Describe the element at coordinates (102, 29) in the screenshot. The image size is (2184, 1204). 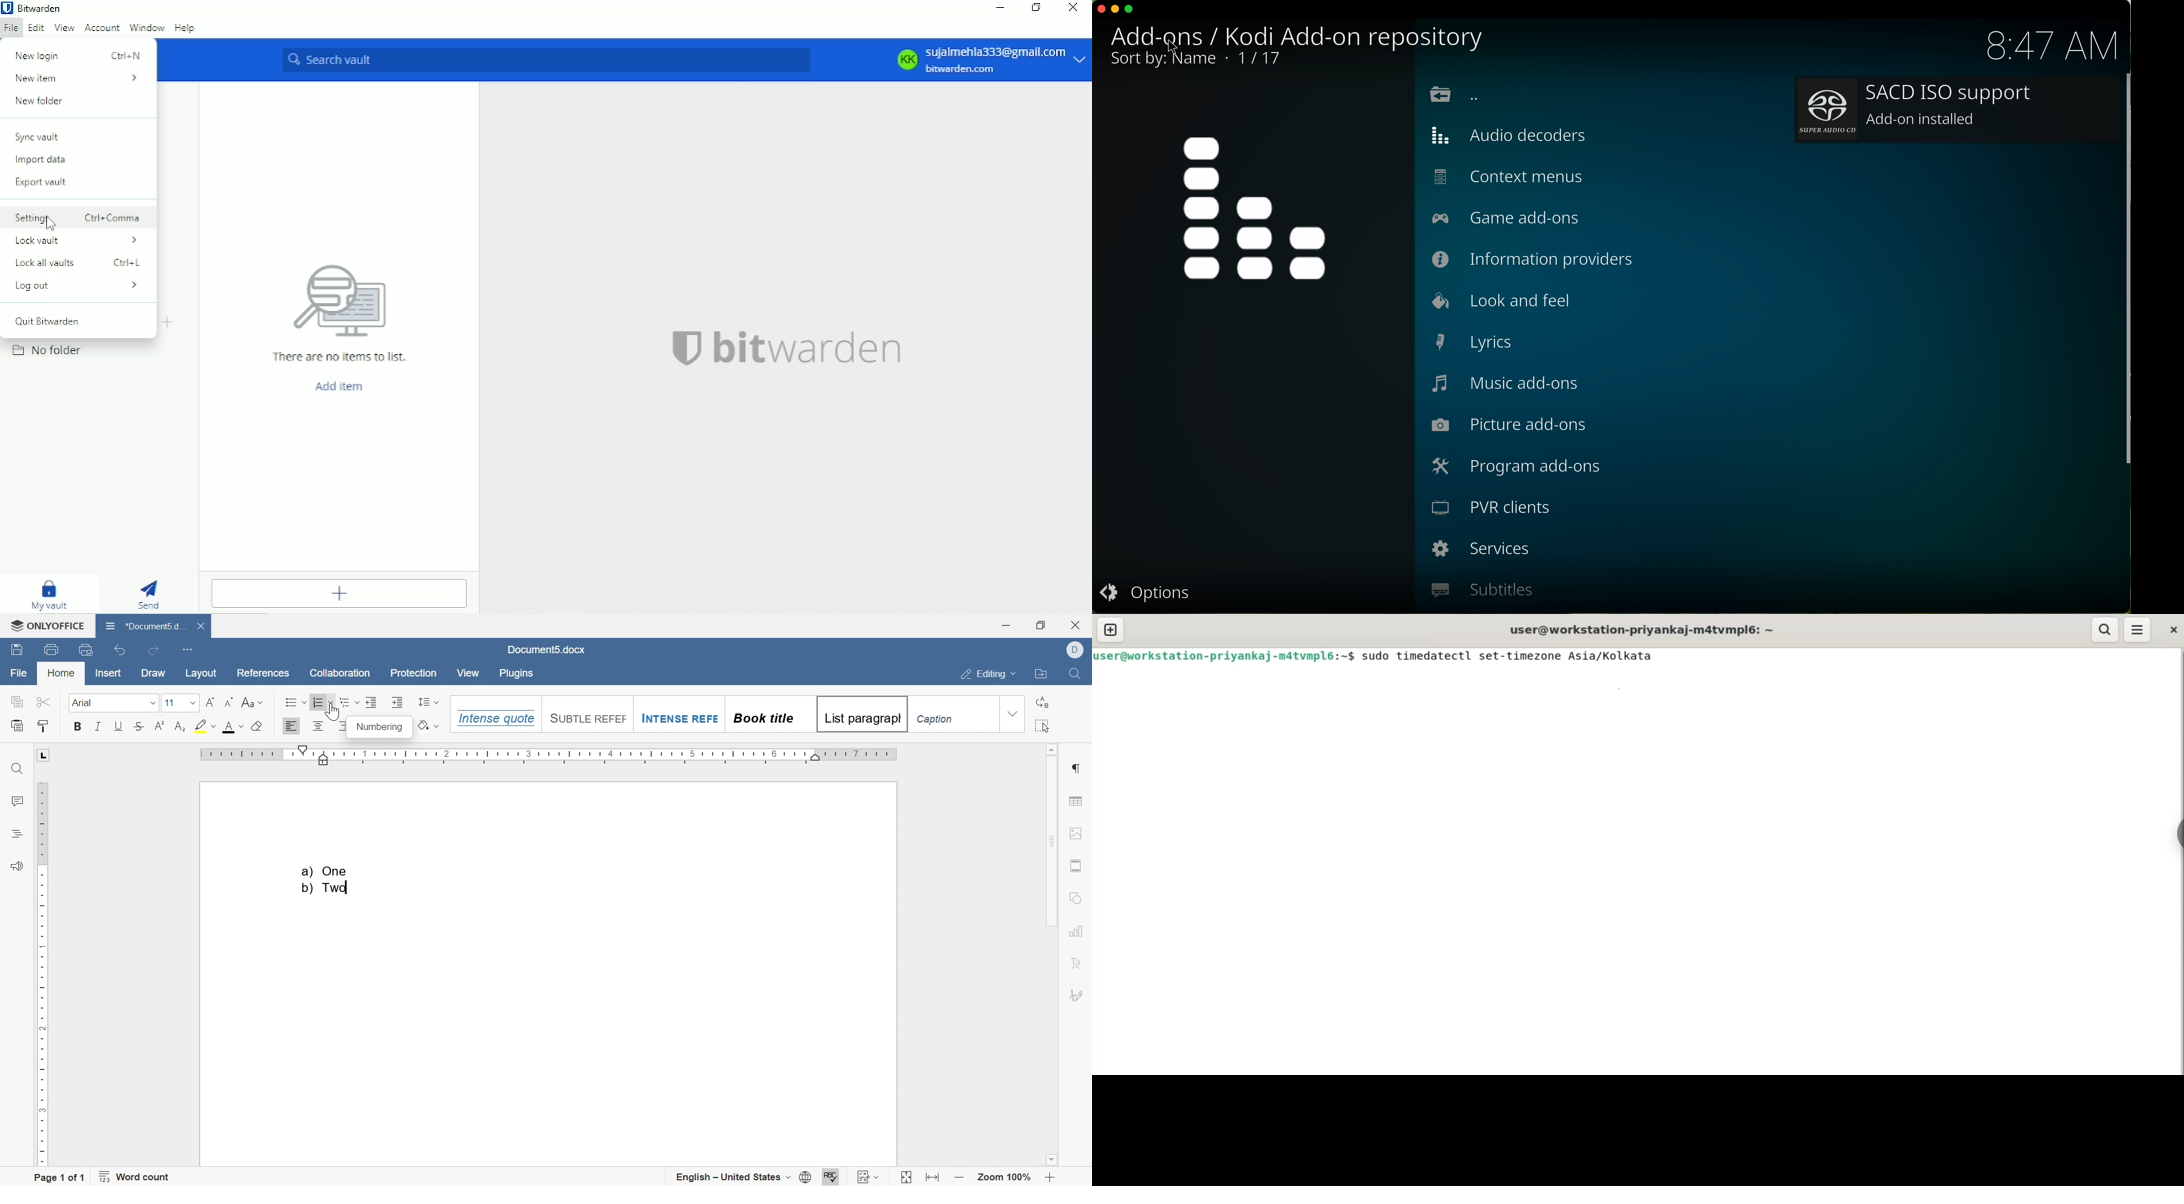
I see `Account` at that location.